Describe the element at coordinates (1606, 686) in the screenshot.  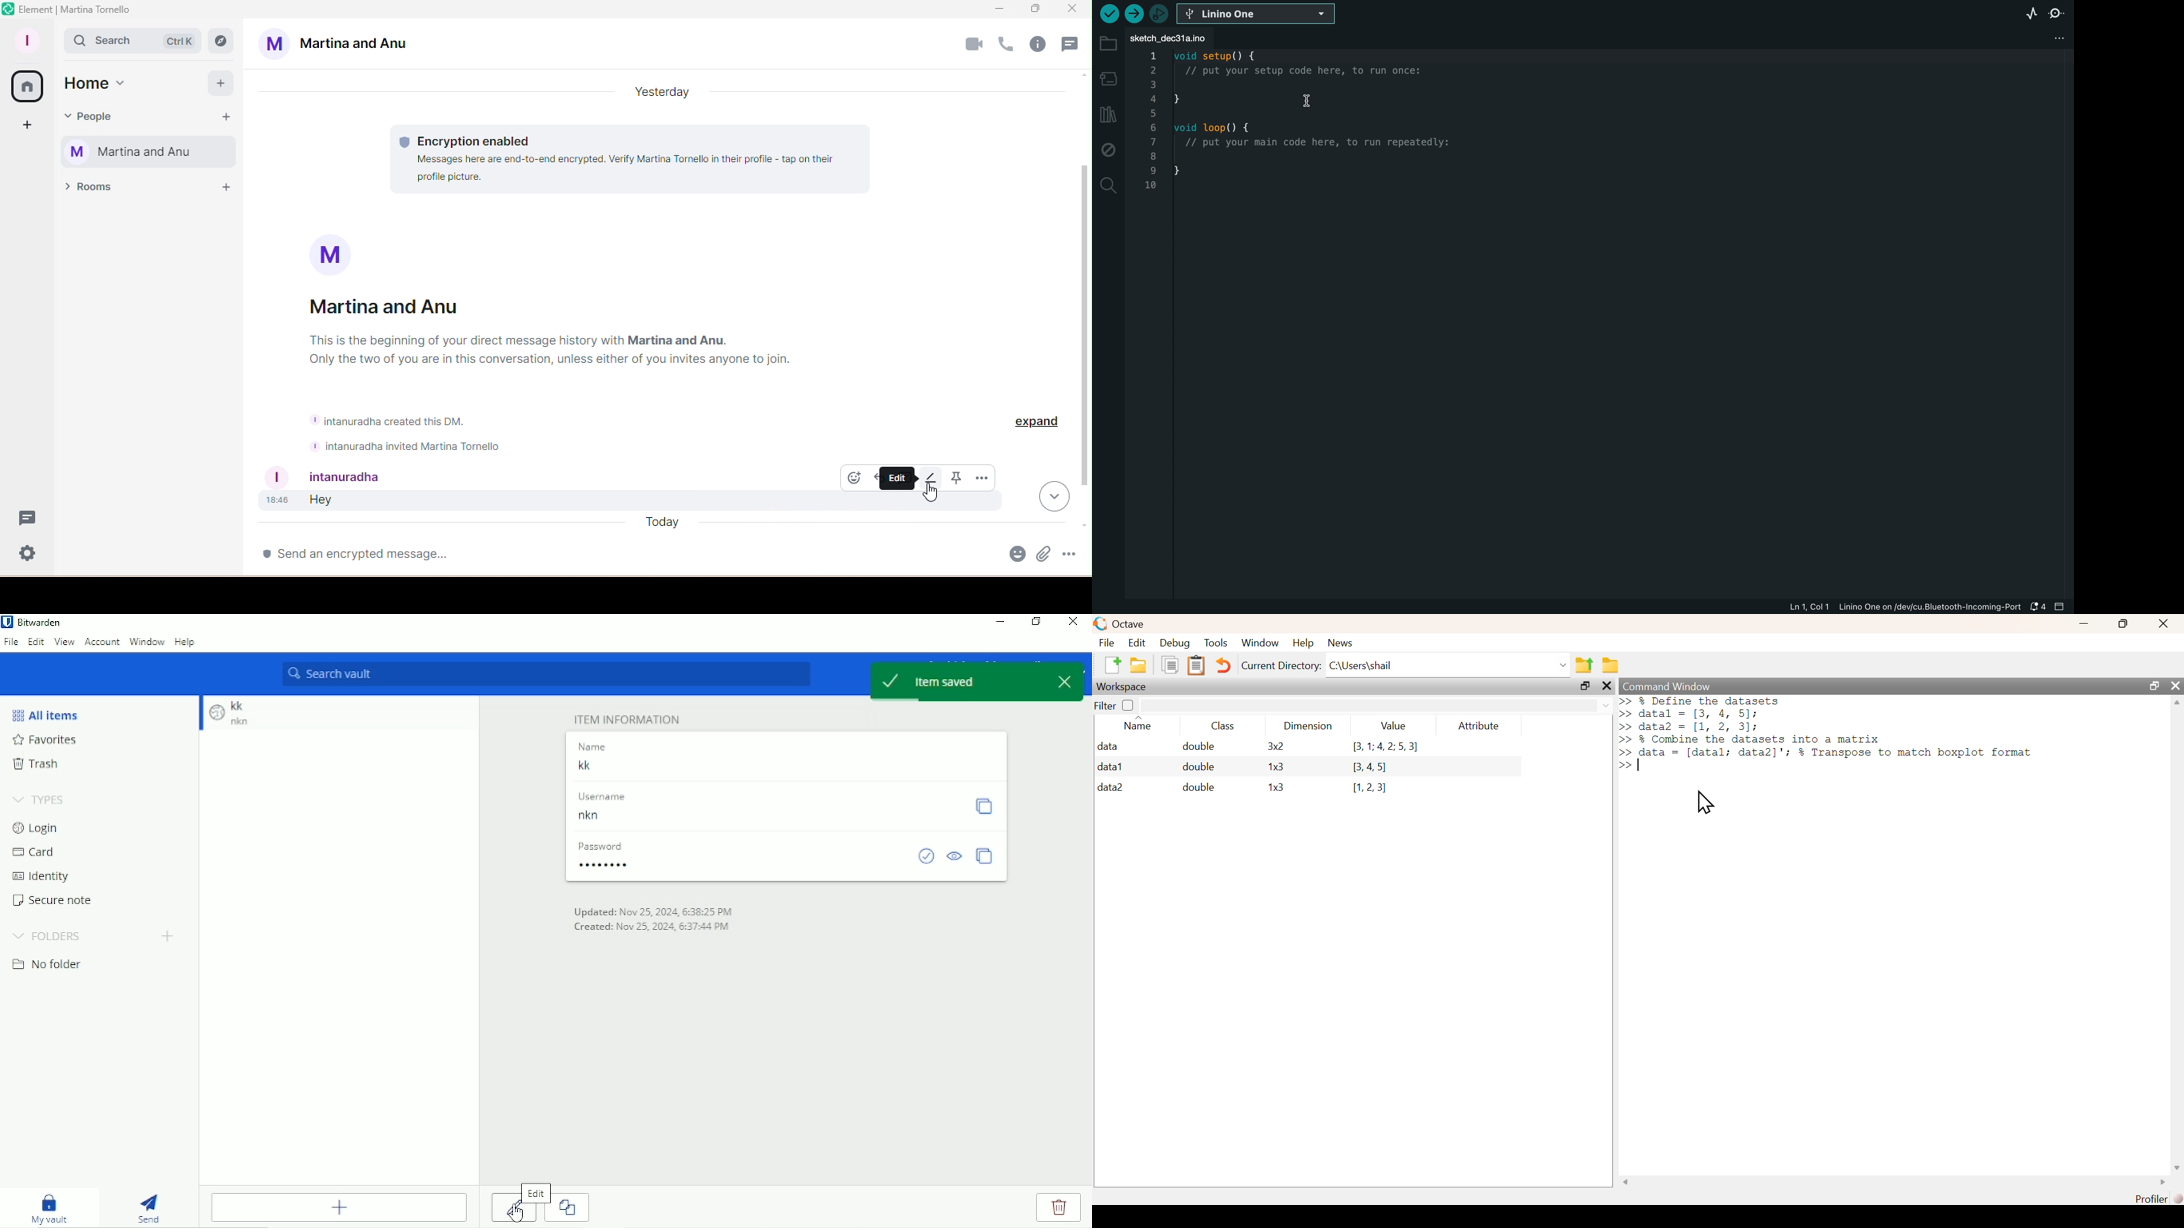
I see `close` at that location.